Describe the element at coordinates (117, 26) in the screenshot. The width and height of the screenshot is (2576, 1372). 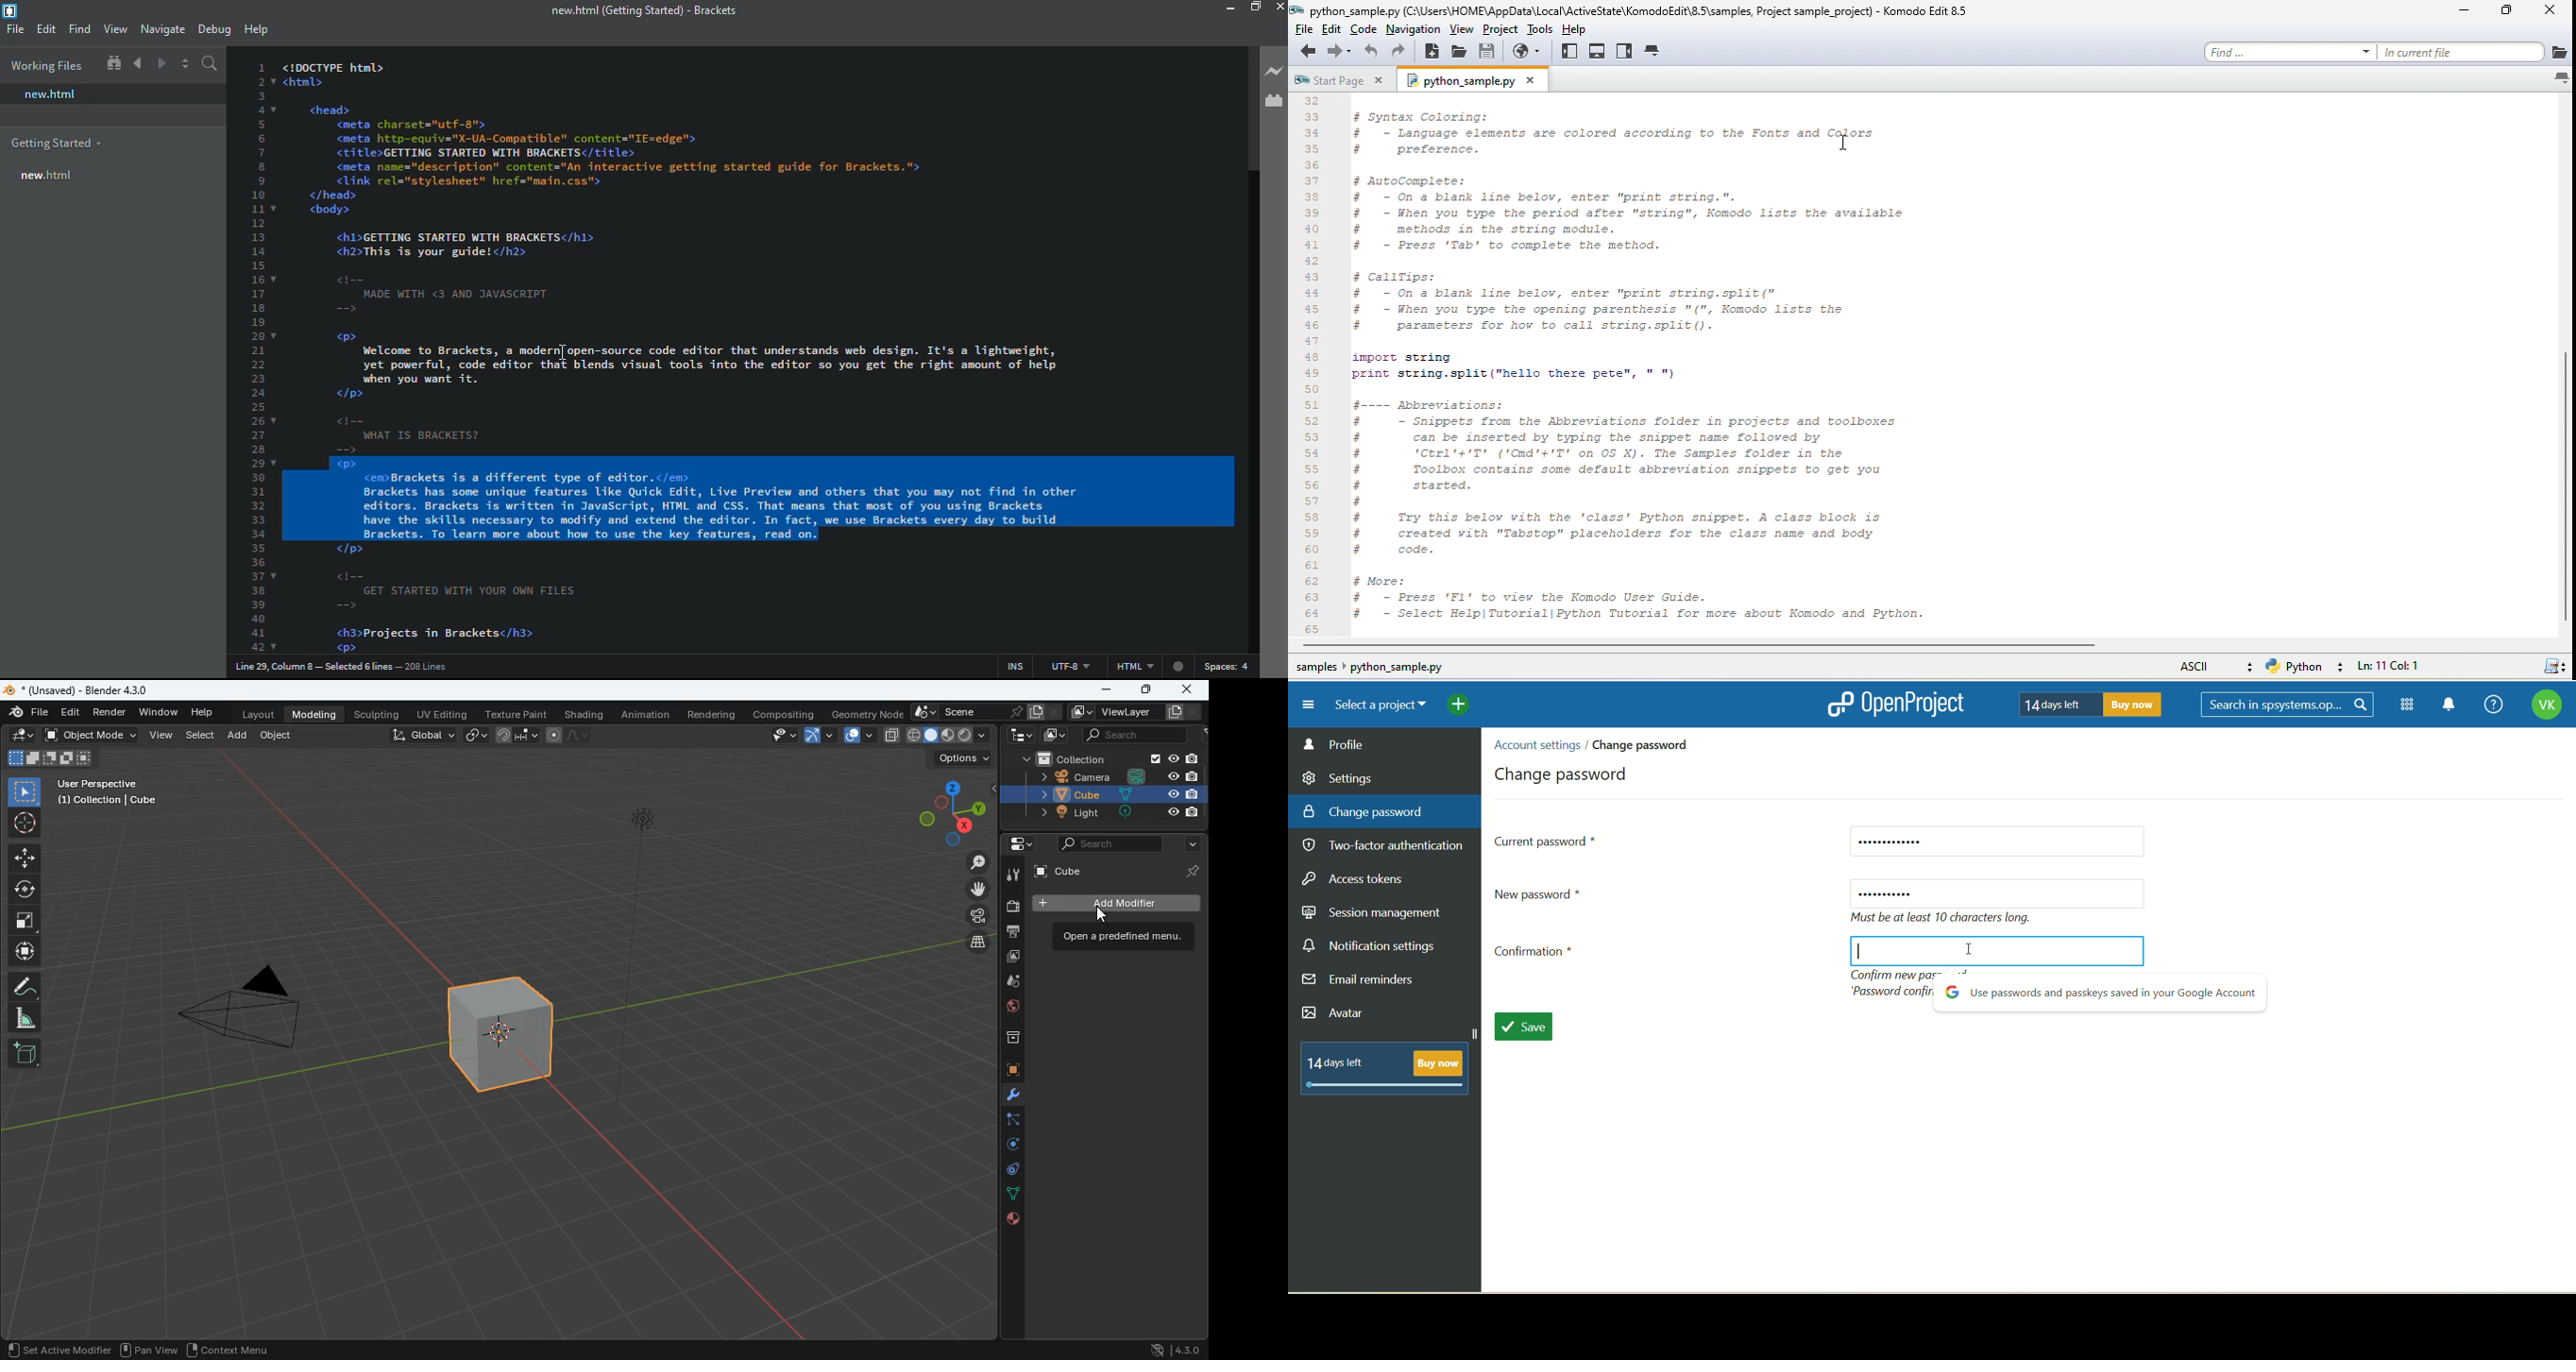
I see `view` at that location.